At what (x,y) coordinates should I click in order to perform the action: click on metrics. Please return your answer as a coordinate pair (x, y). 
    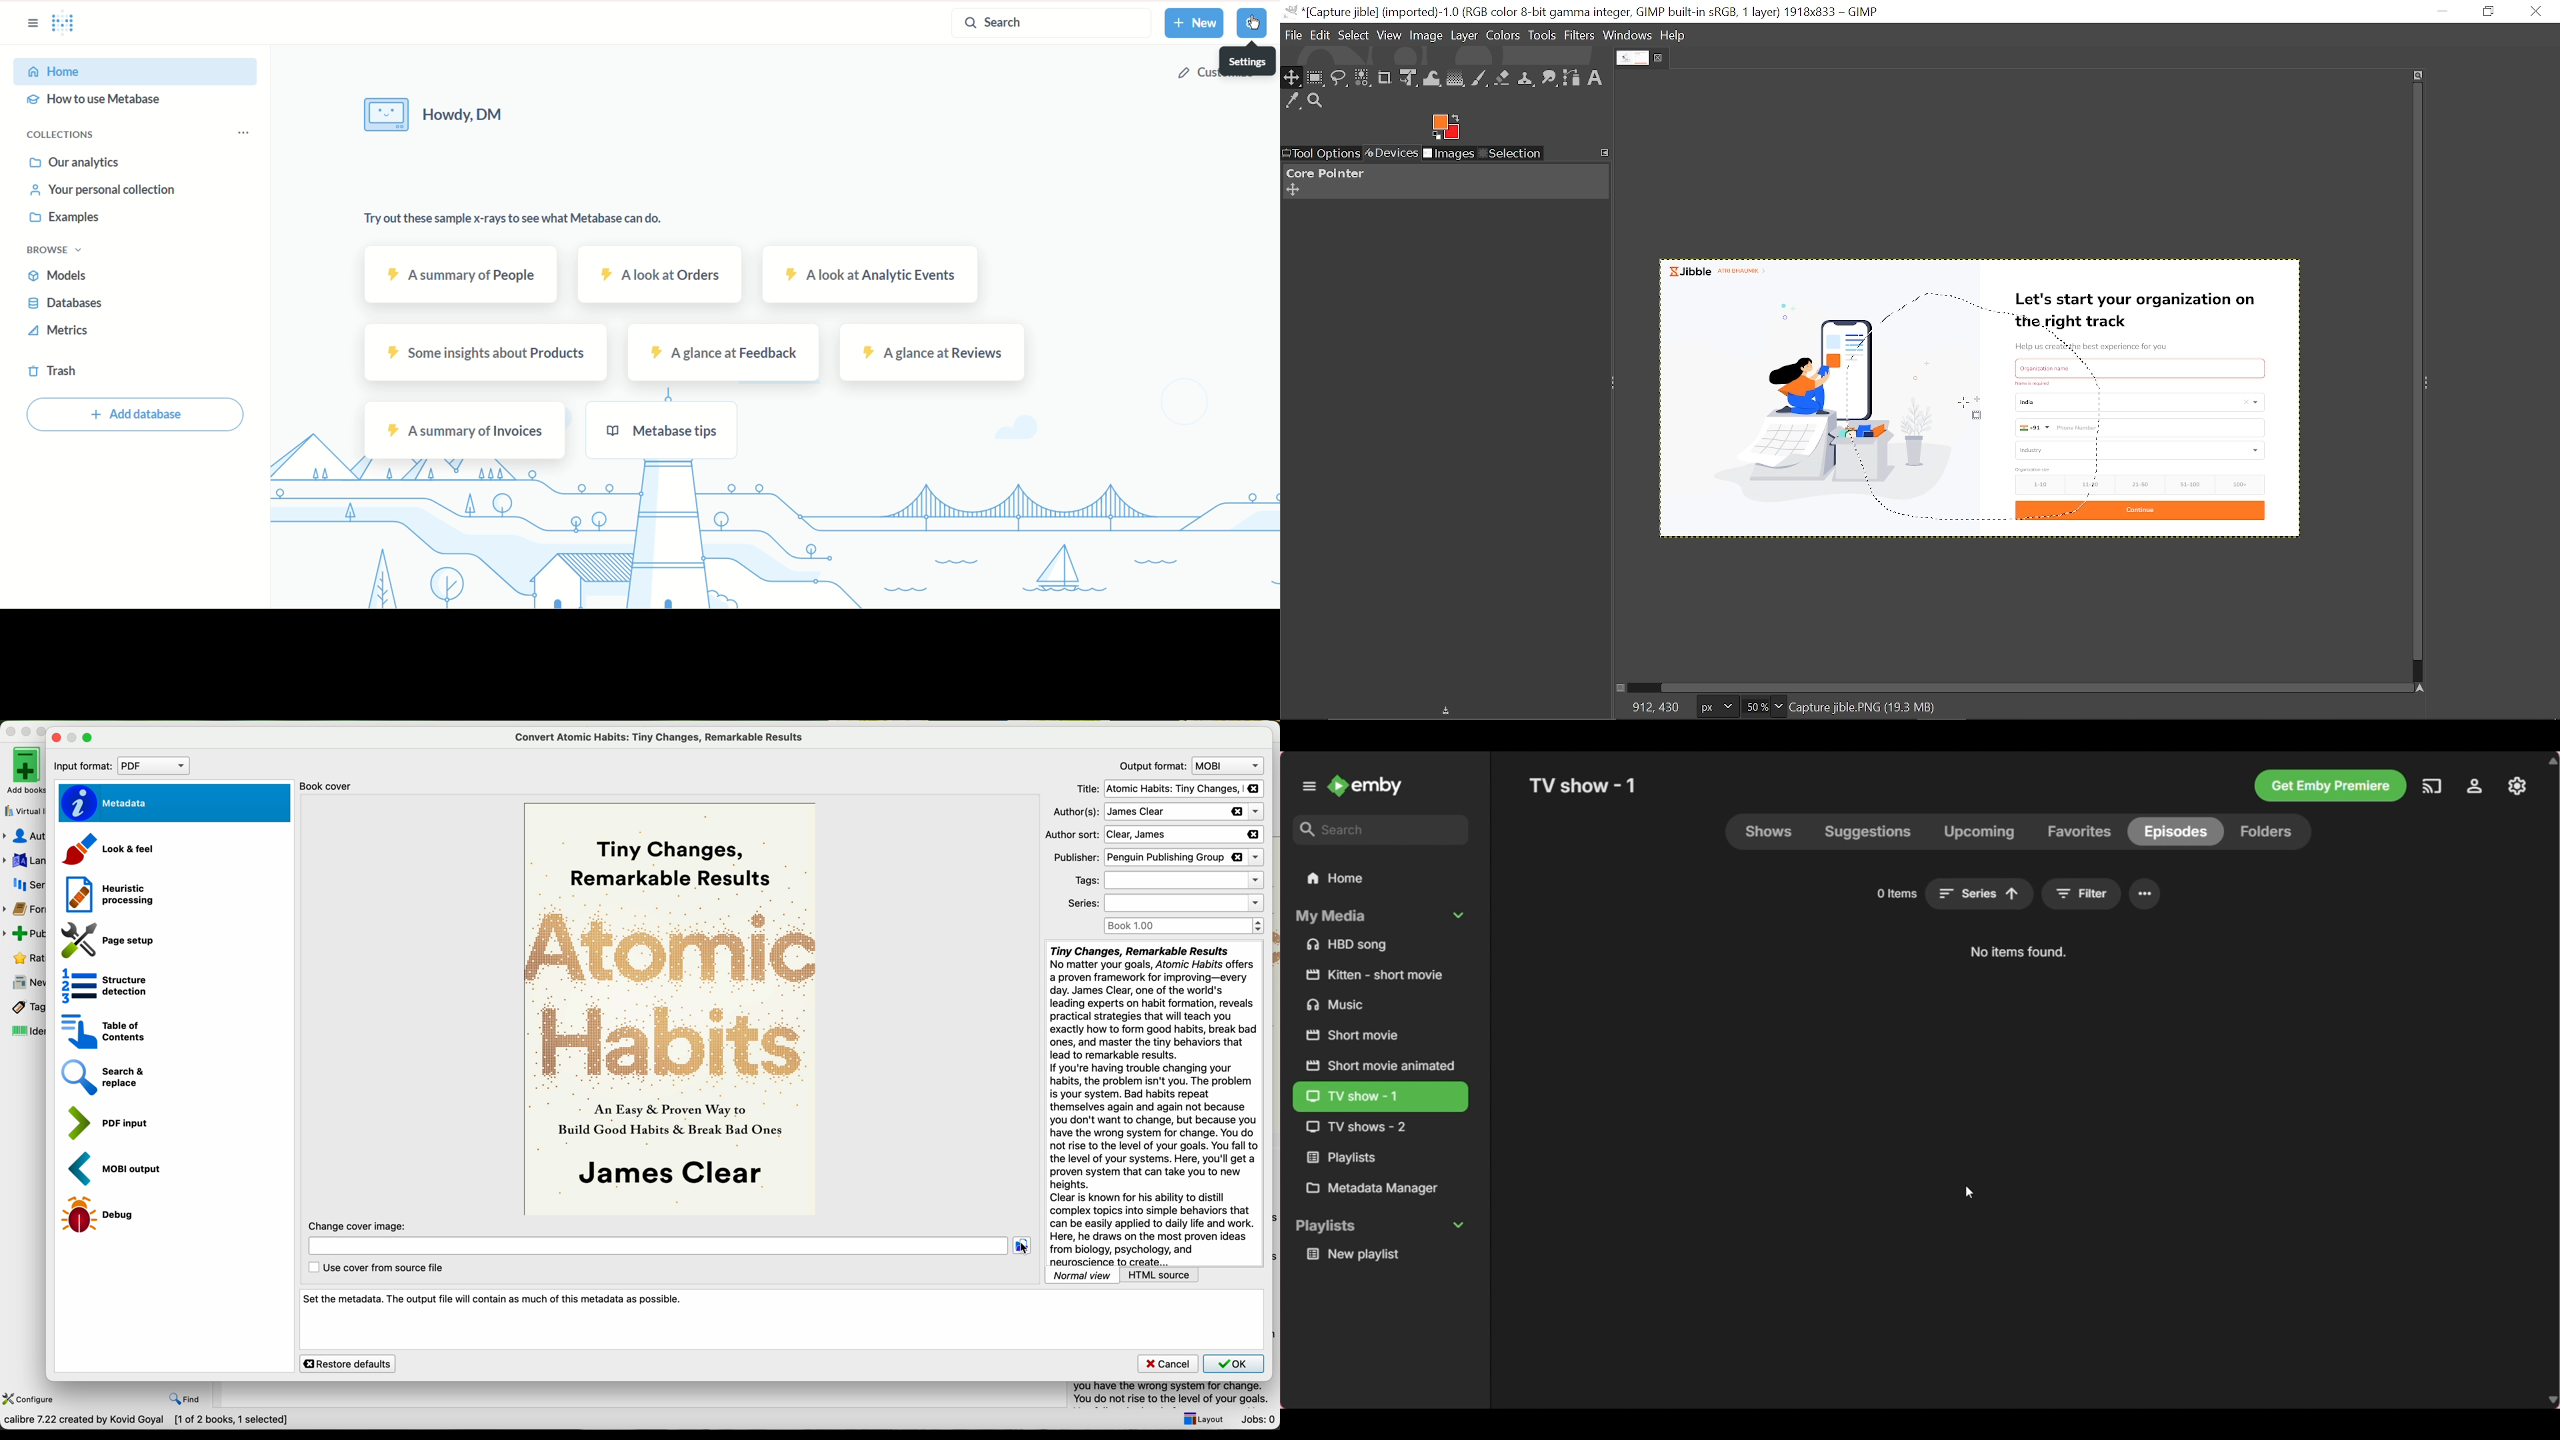
    Looking at the image, I should click on (57, 331).